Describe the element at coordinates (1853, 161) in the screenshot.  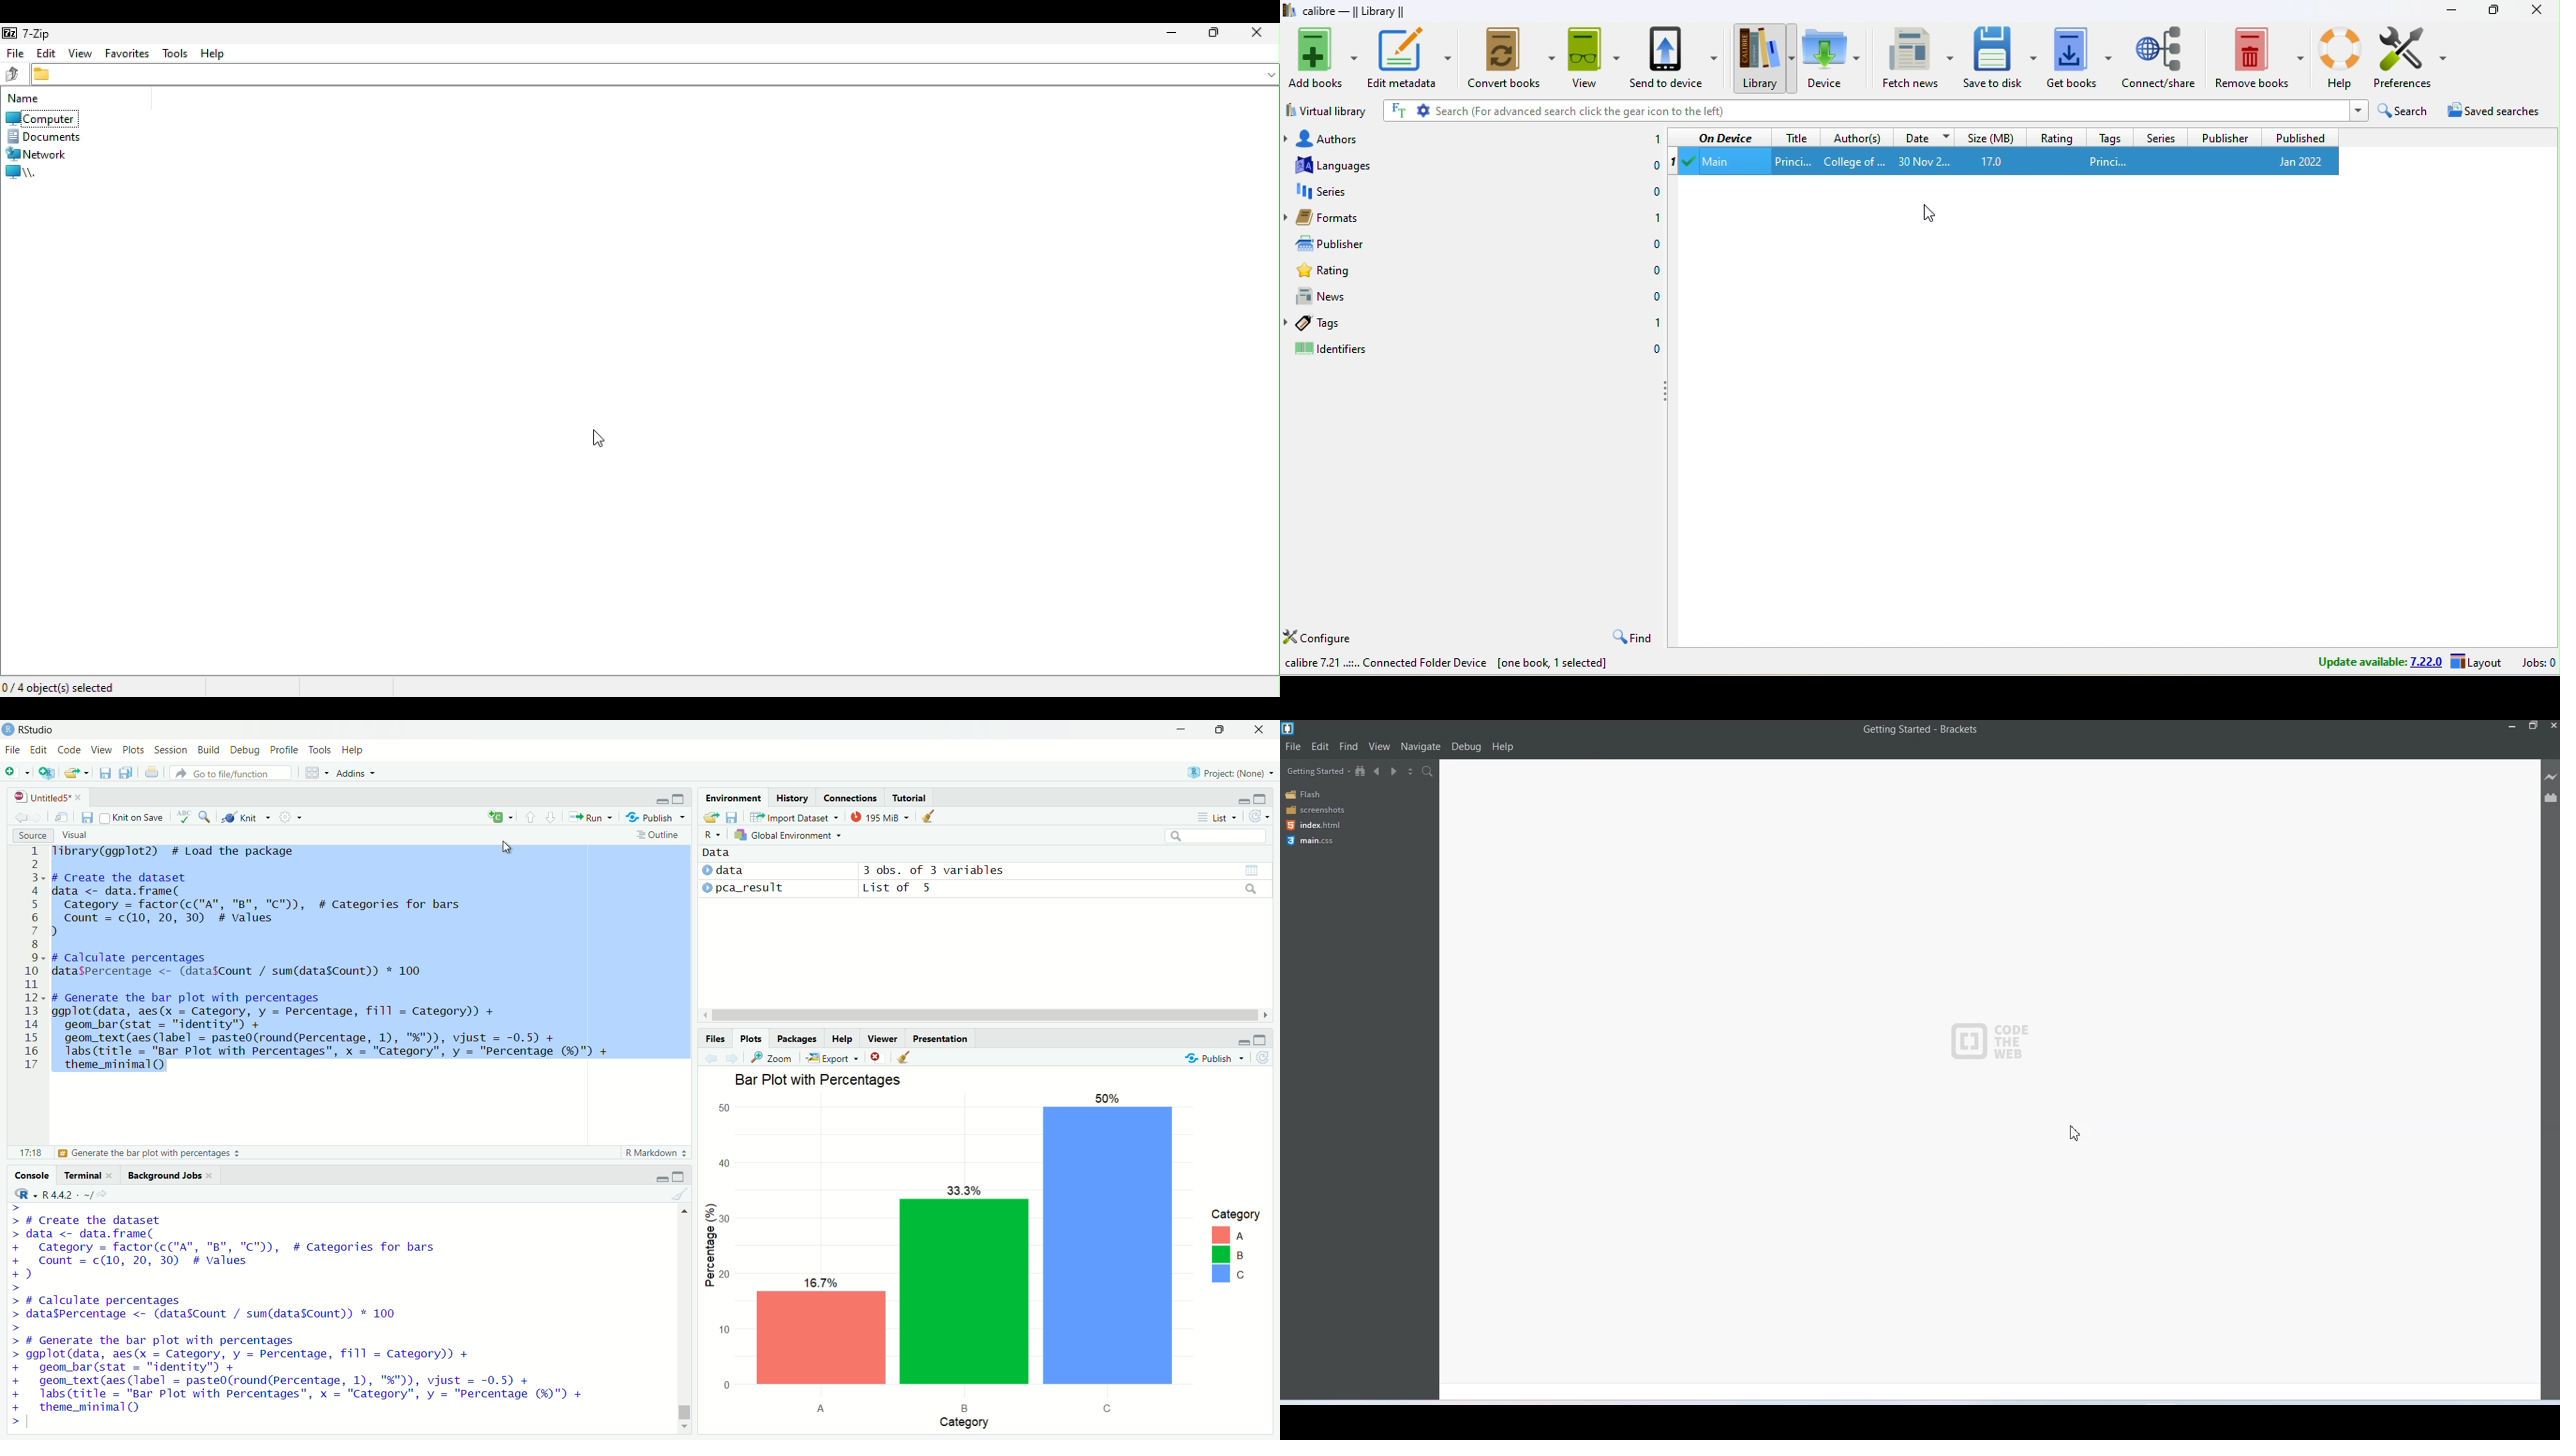
I see `Author` at that location.